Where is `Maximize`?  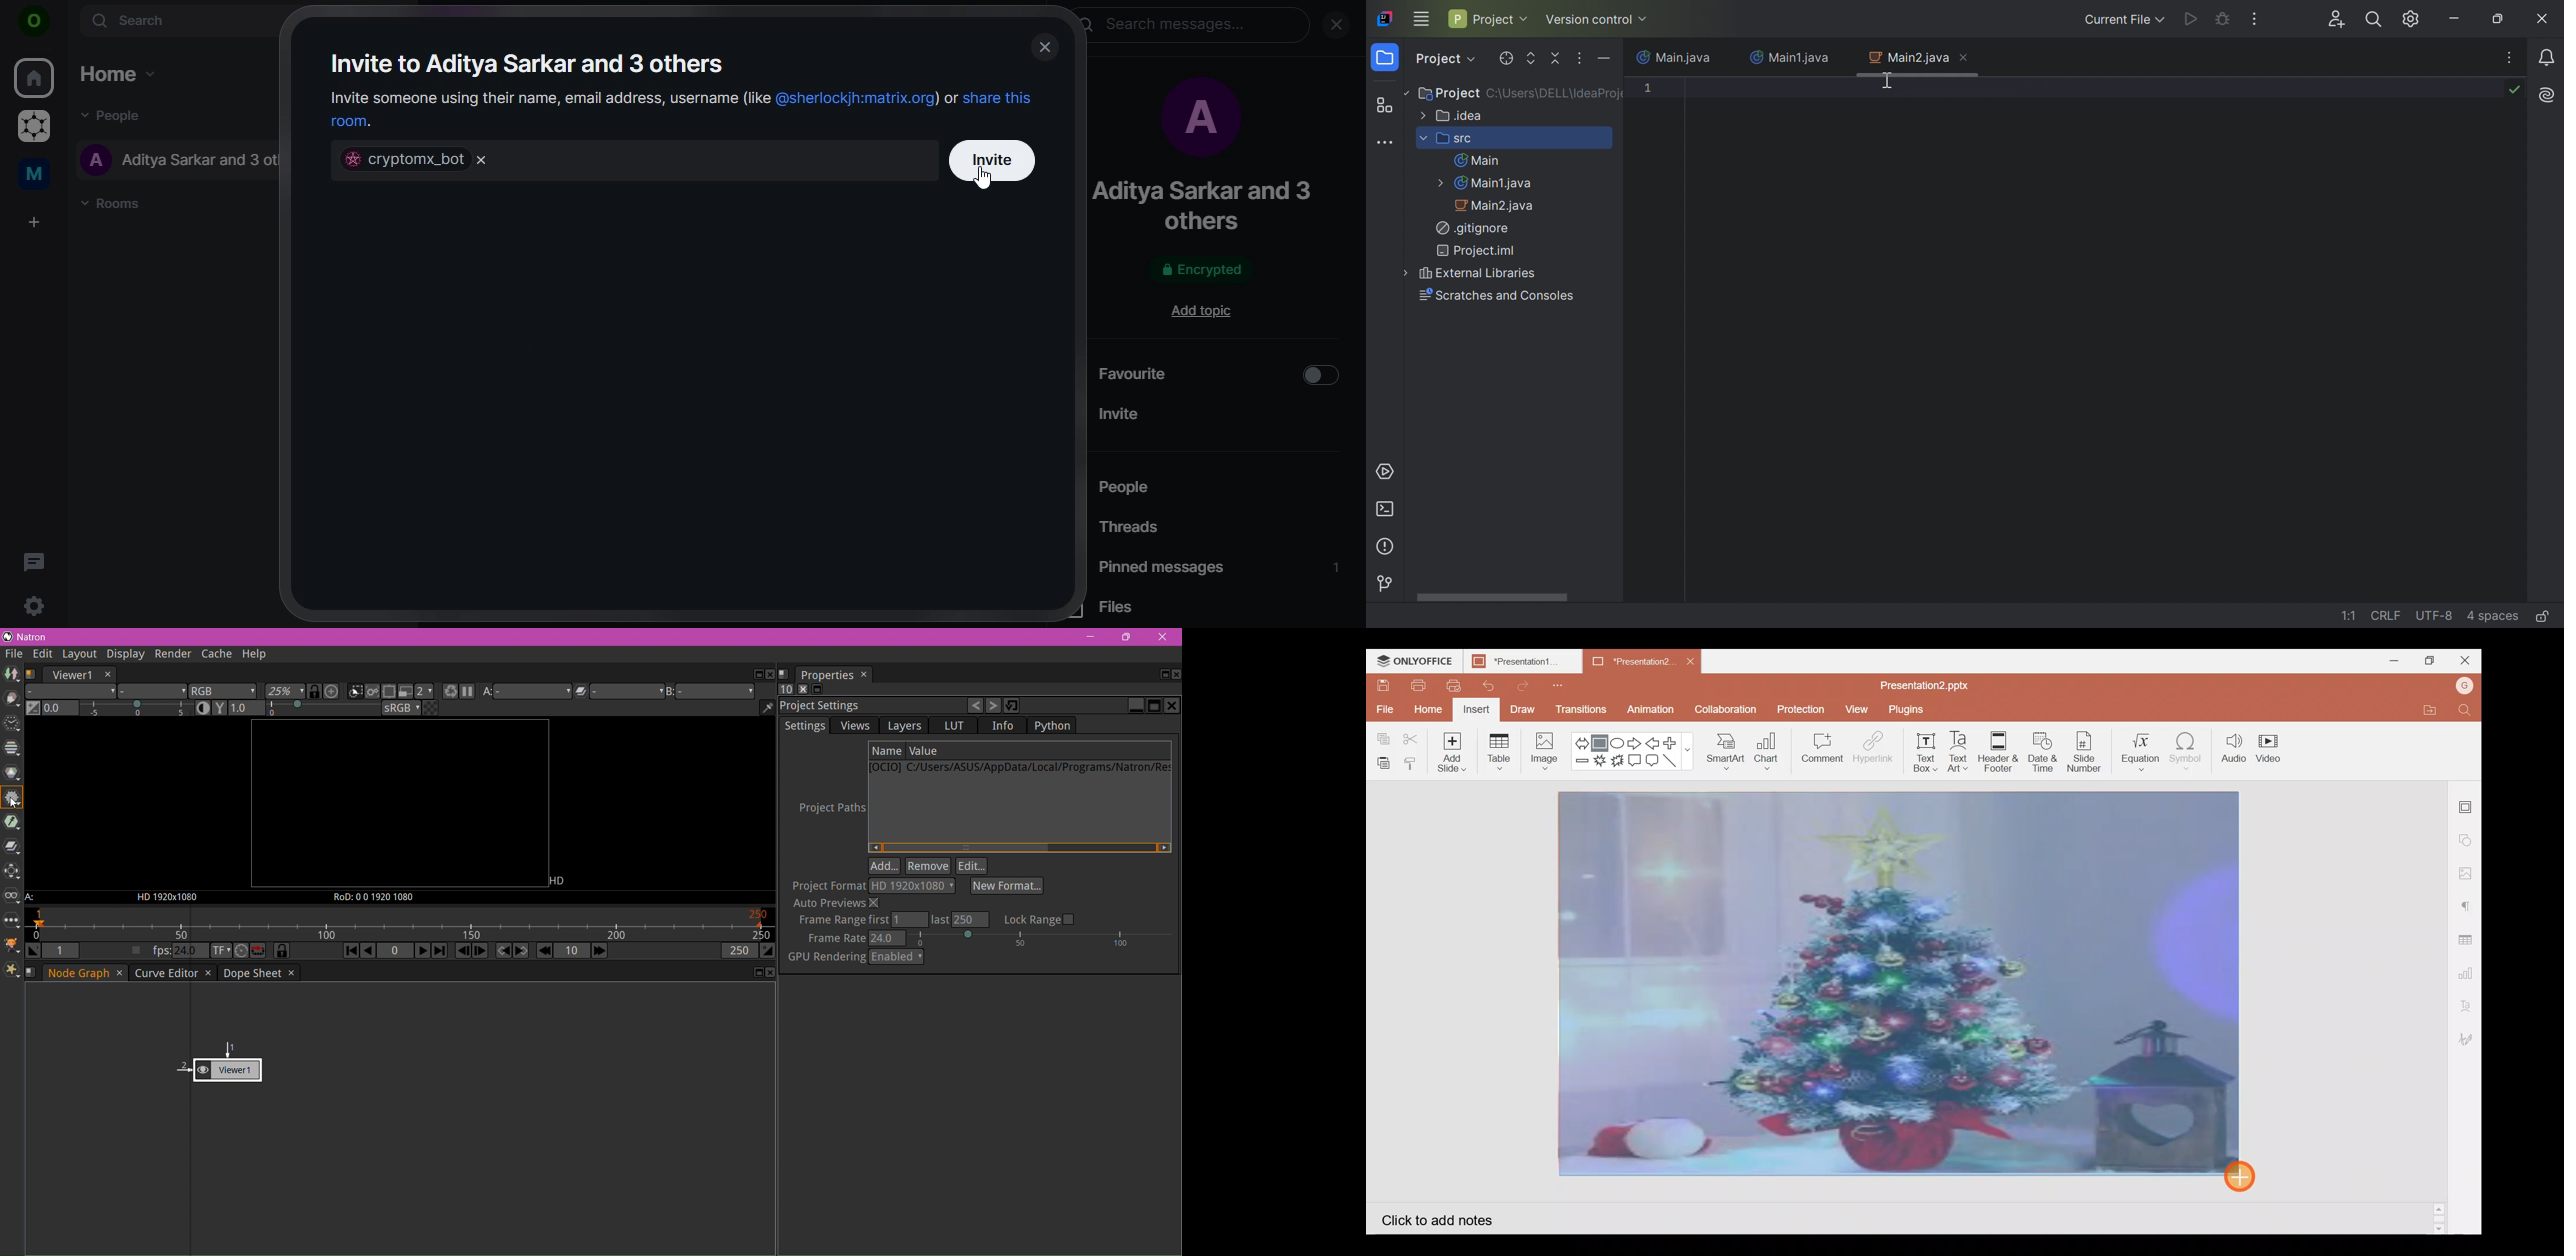 Maximize is located at coordinates (2429, 659).